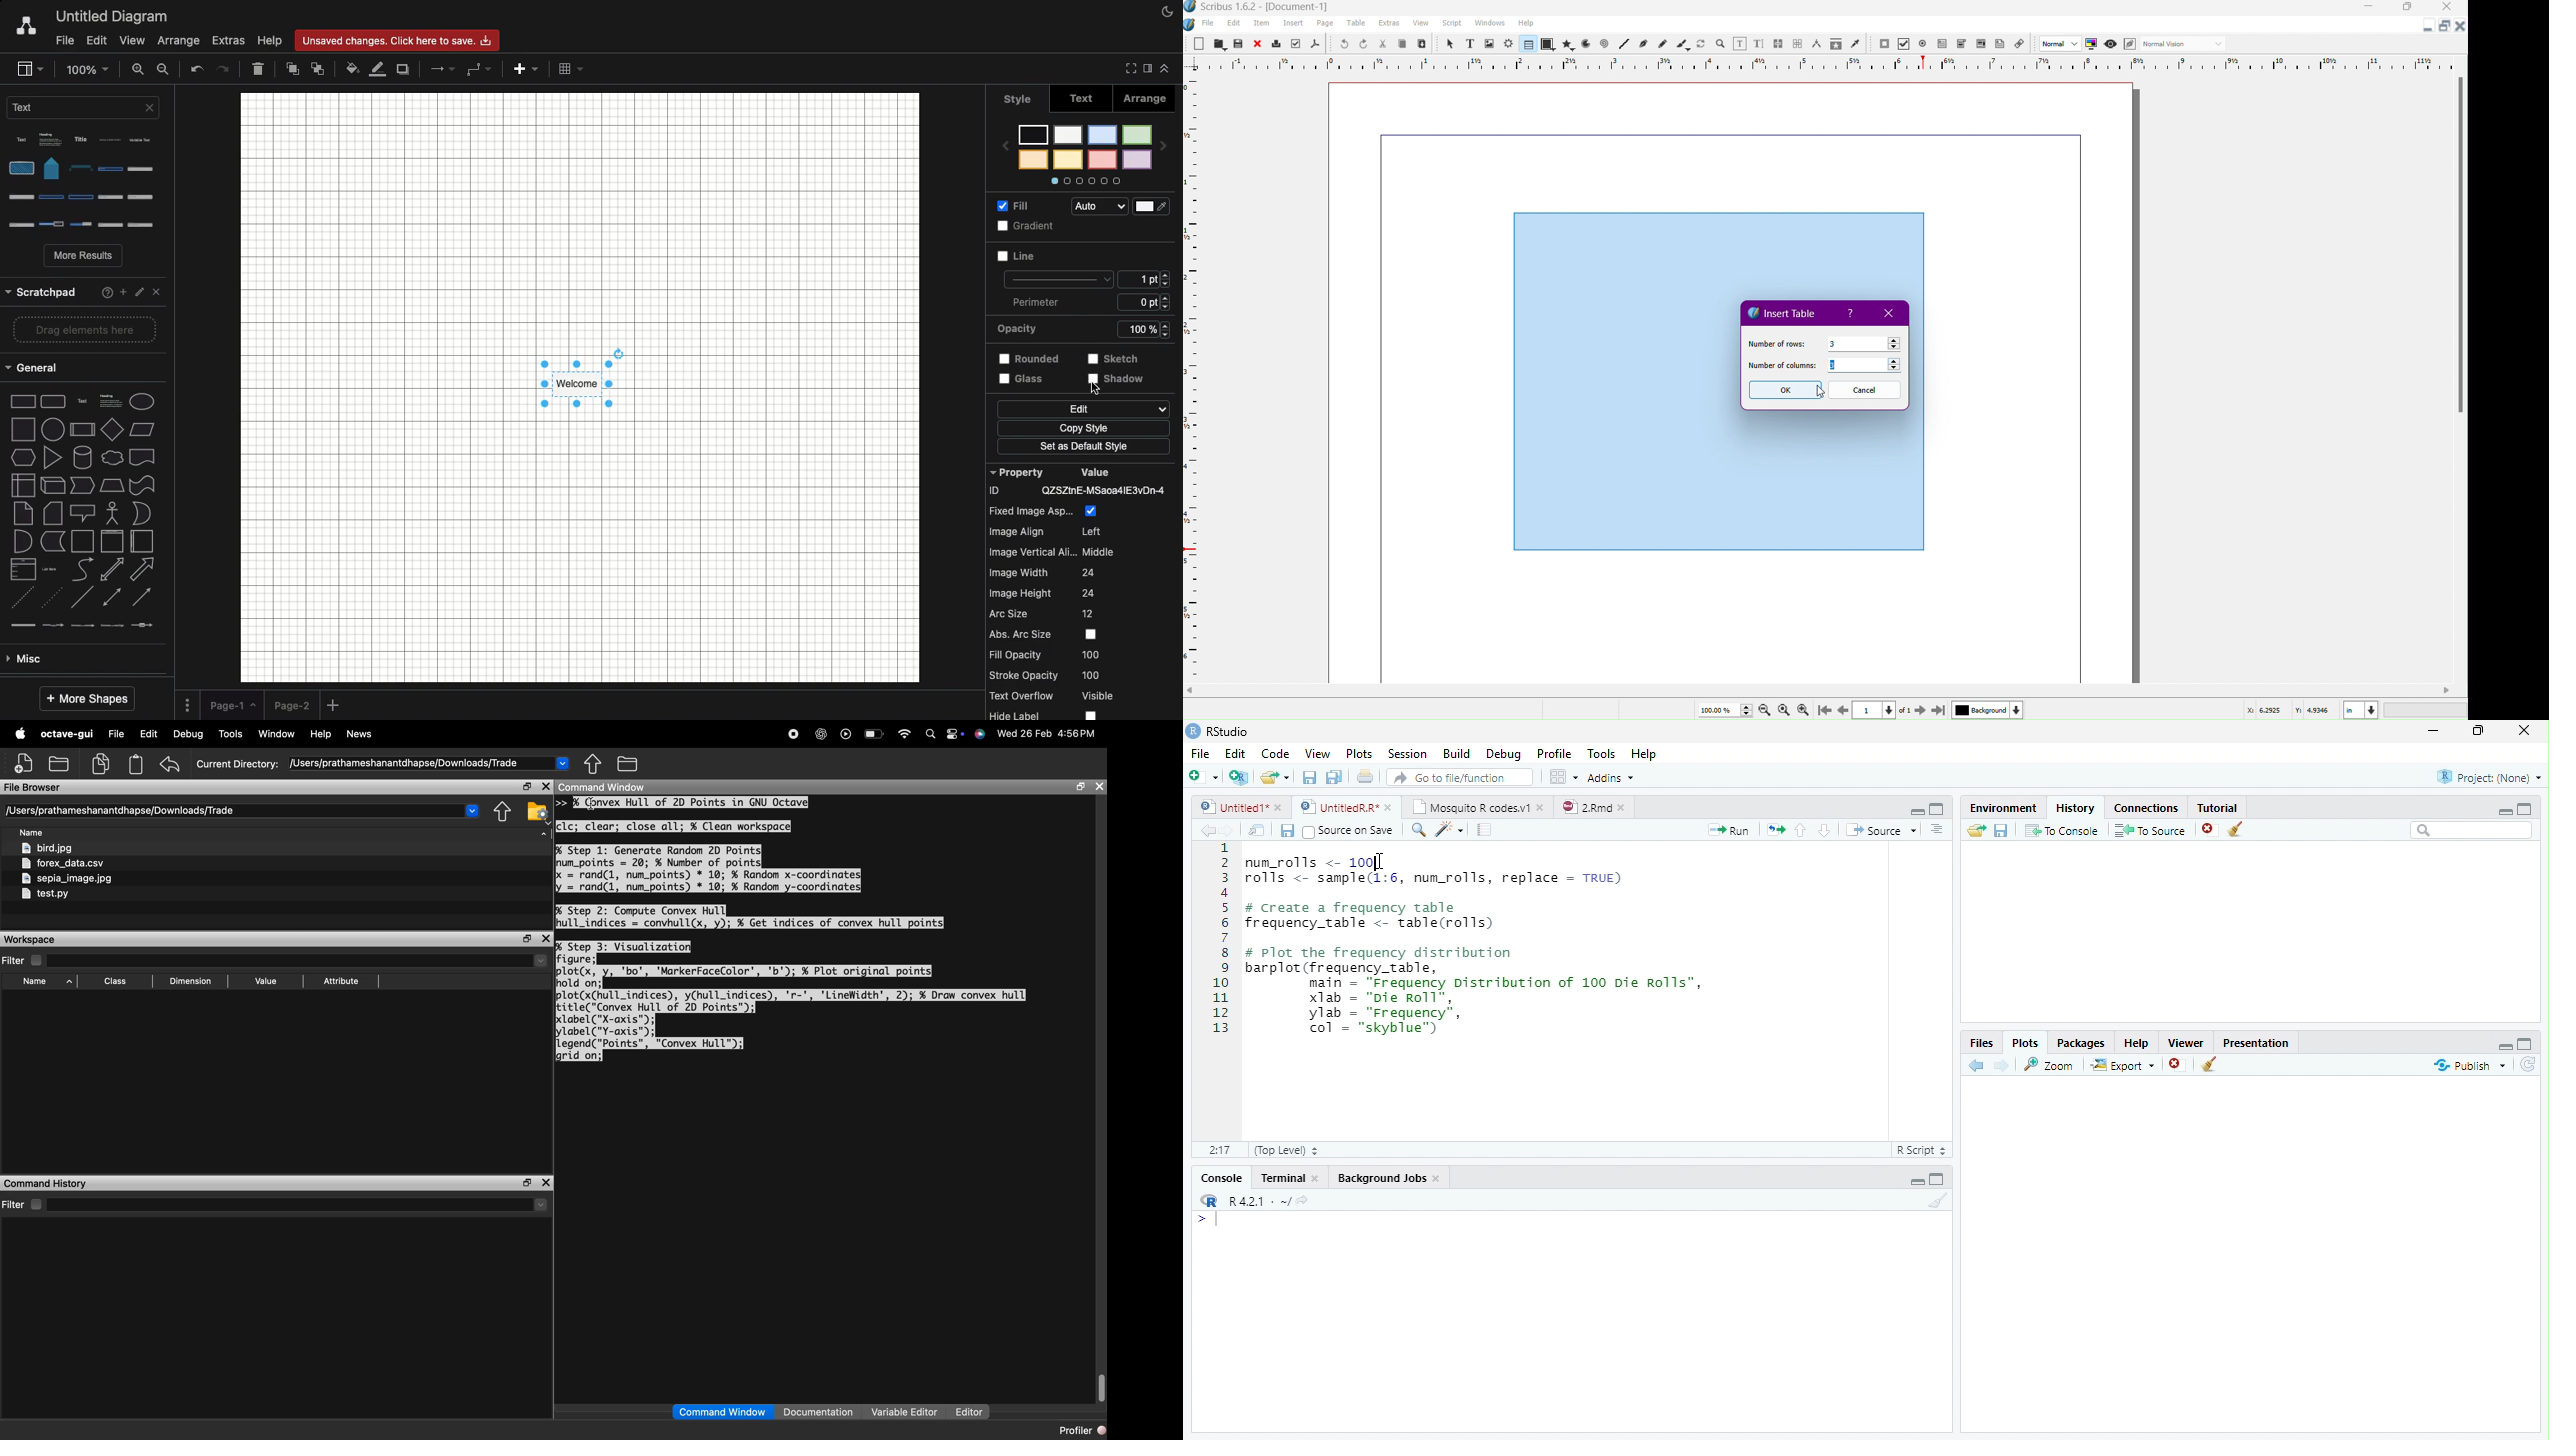 The width and height of the screenshot is (2576, 1456). What do you see at coordinates (1221, 1177) in the screenshot?
I see `Console` at bounding box center [1221, 1177].